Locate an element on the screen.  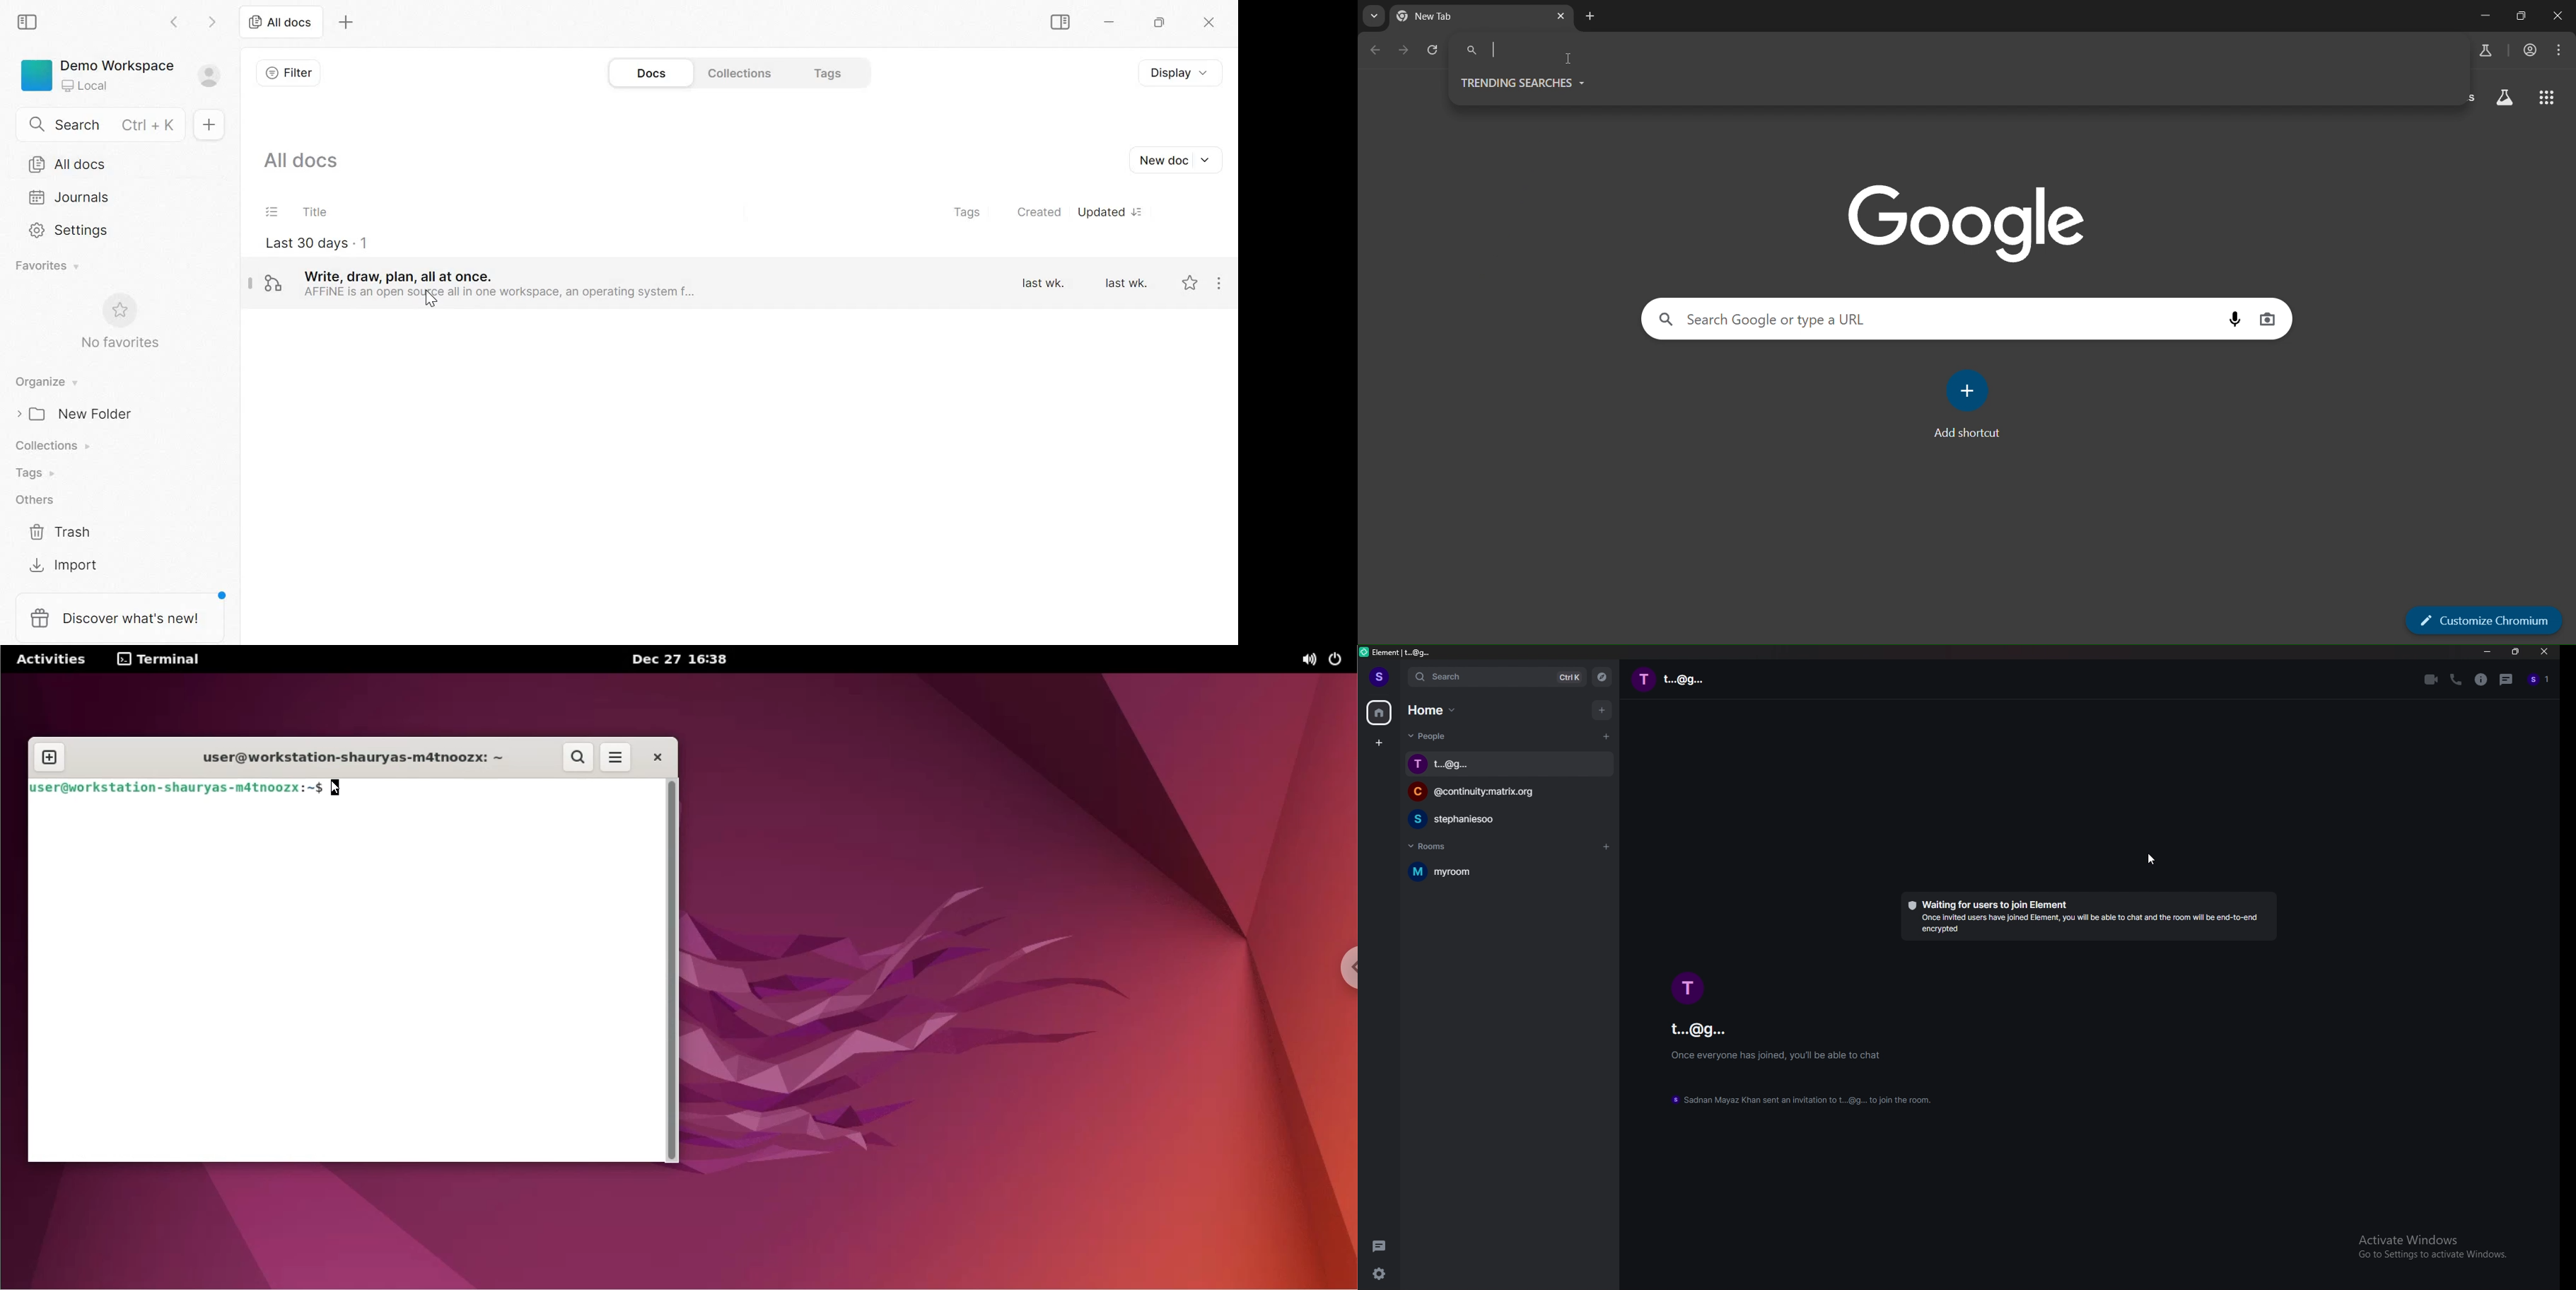
new tab is located at coordinates (47, 757).